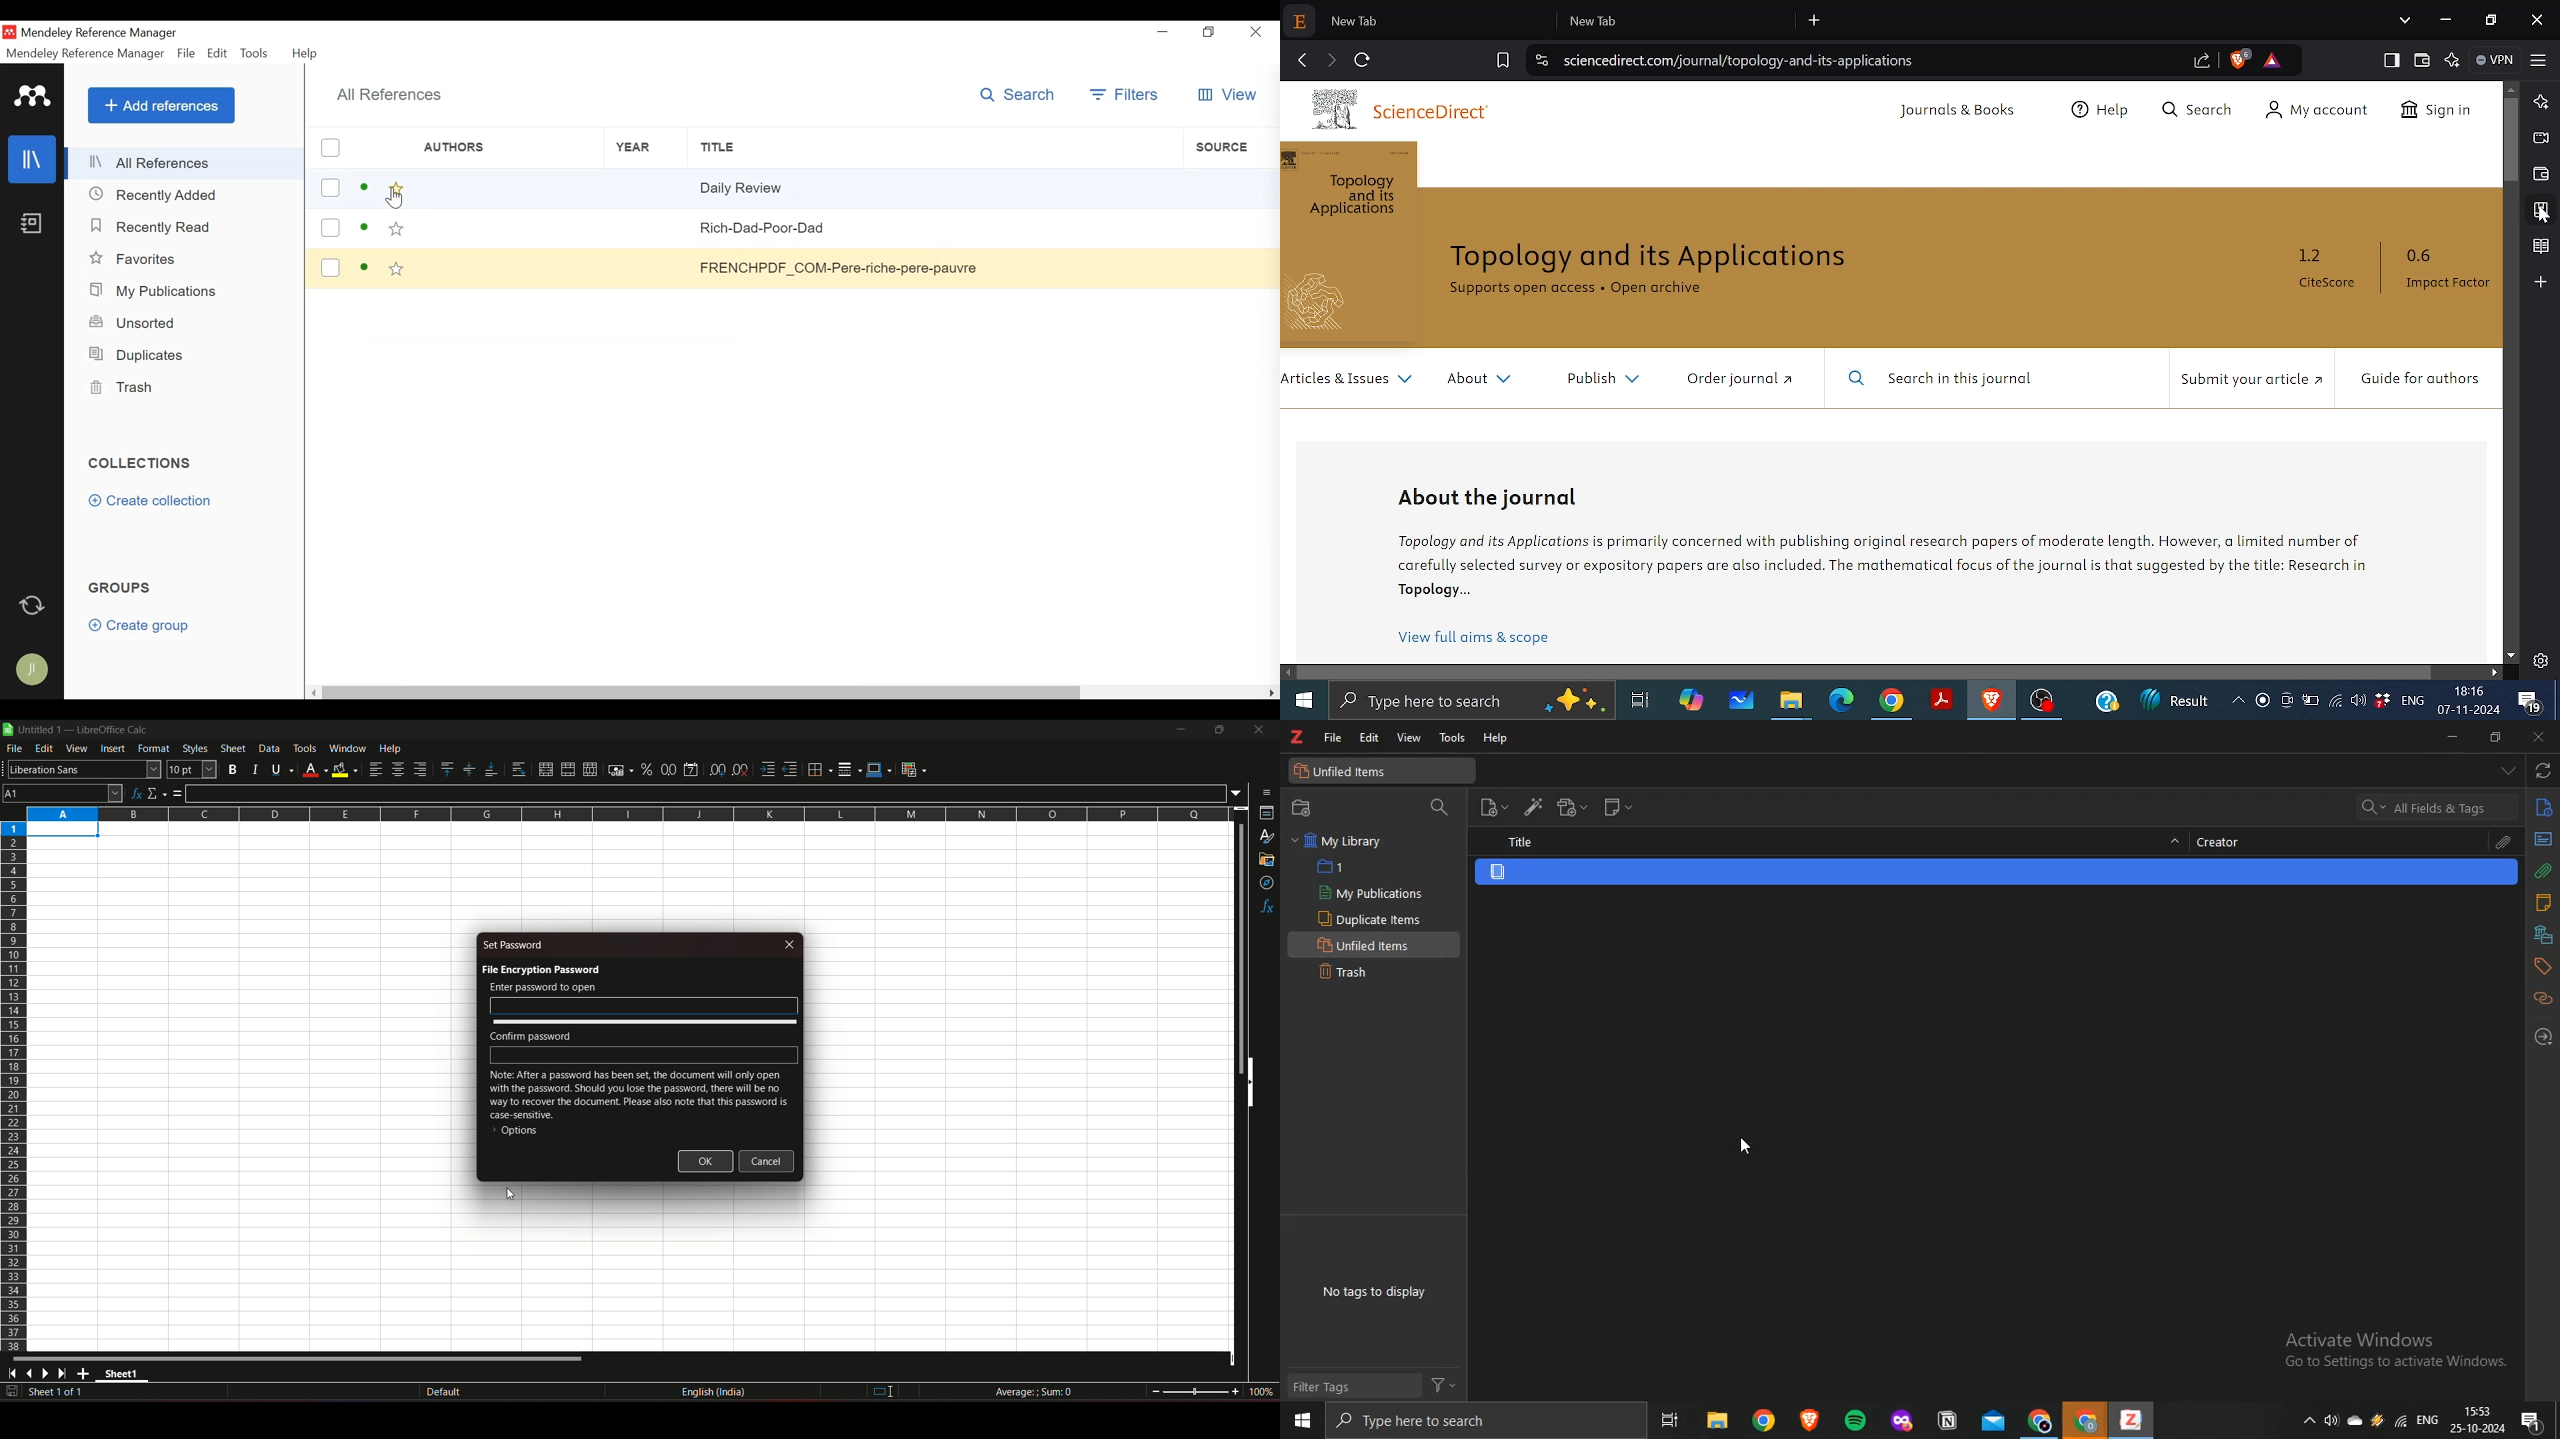 The height and width of the screenshot is (1456, 2576). I want to click on name box, so click(63, 793).